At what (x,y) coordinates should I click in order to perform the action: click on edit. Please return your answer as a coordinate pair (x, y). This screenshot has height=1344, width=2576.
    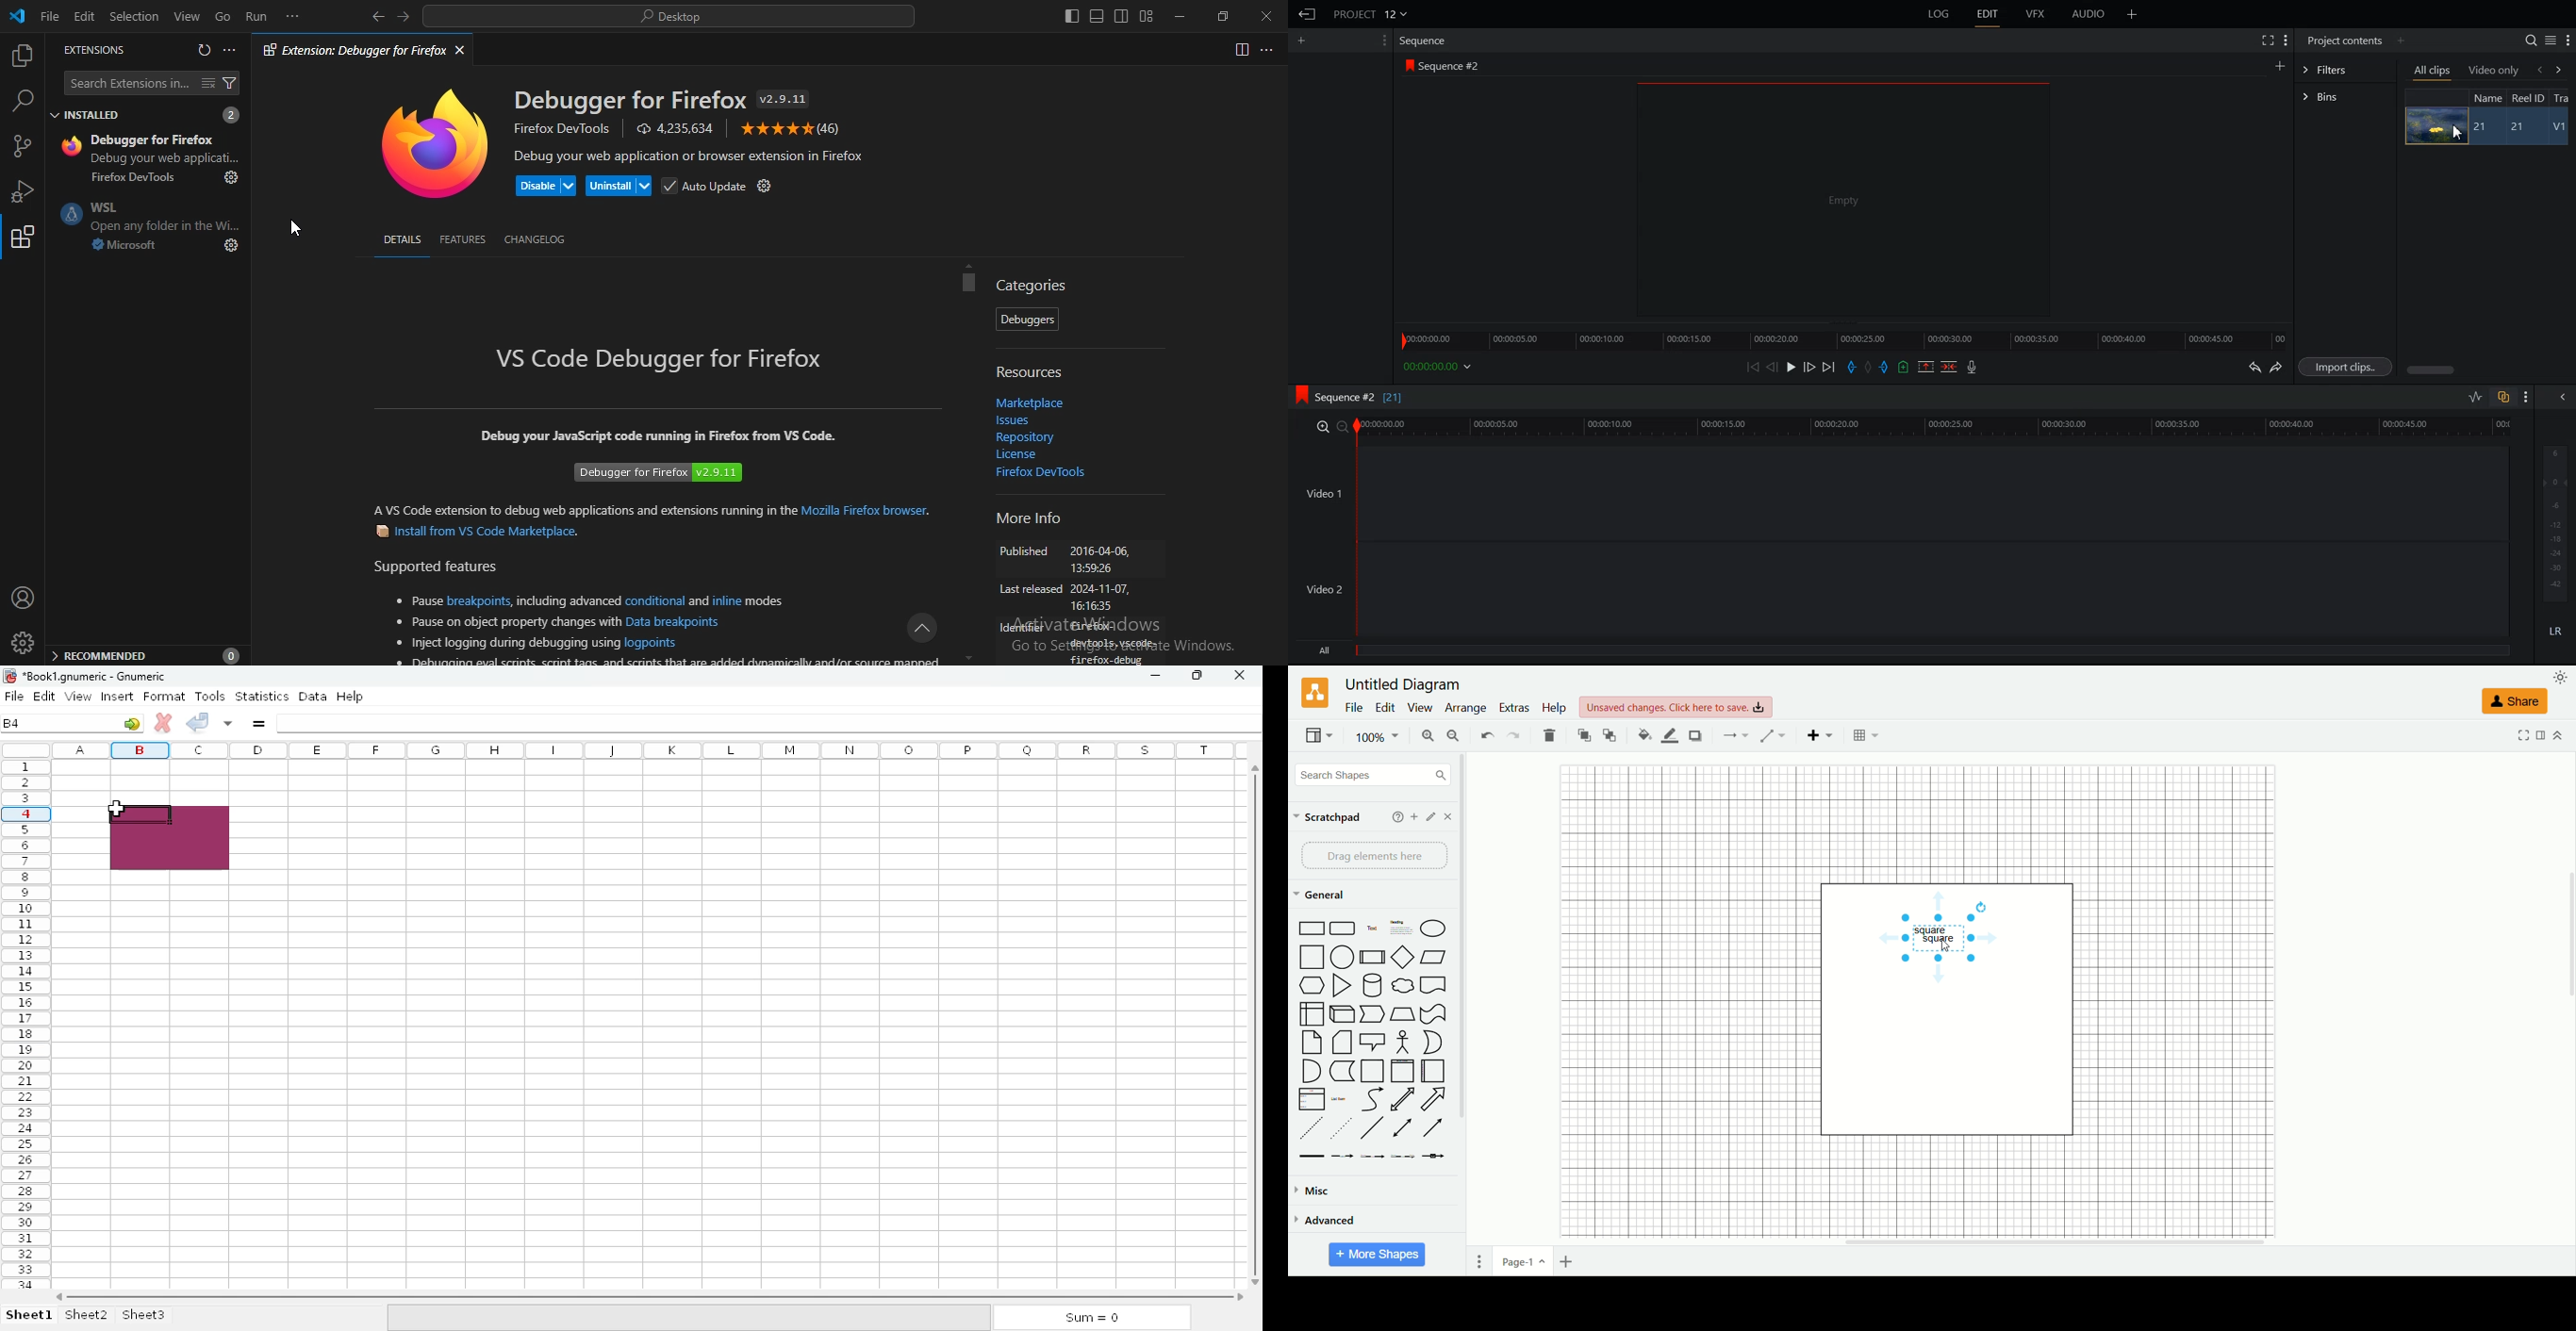
    Looking at the image, I should click on (1432, 817).